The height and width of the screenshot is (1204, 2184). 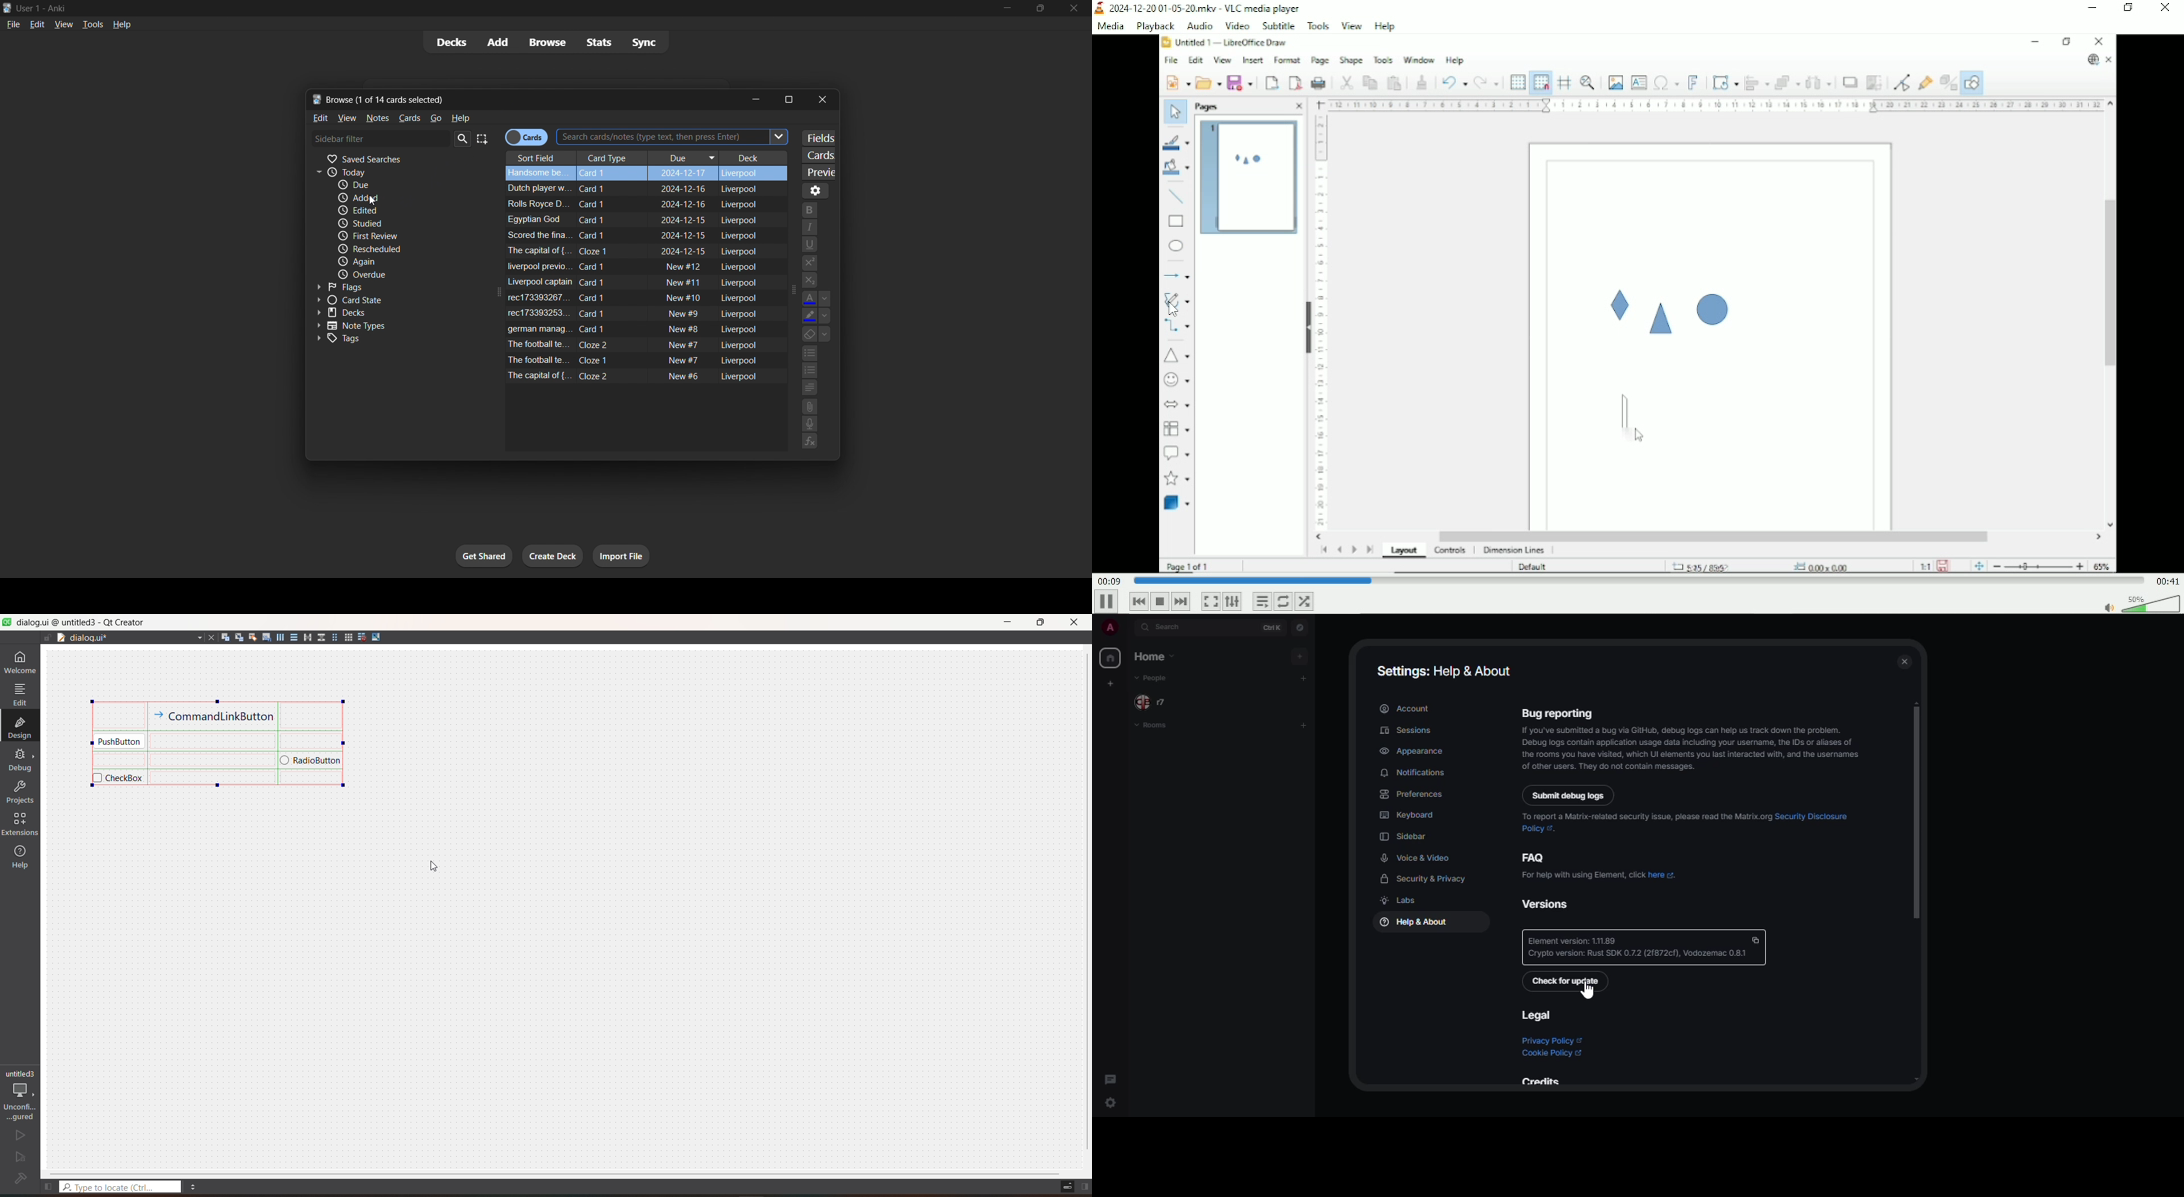 I want to click on preferences, so click(x=1413, y=795).